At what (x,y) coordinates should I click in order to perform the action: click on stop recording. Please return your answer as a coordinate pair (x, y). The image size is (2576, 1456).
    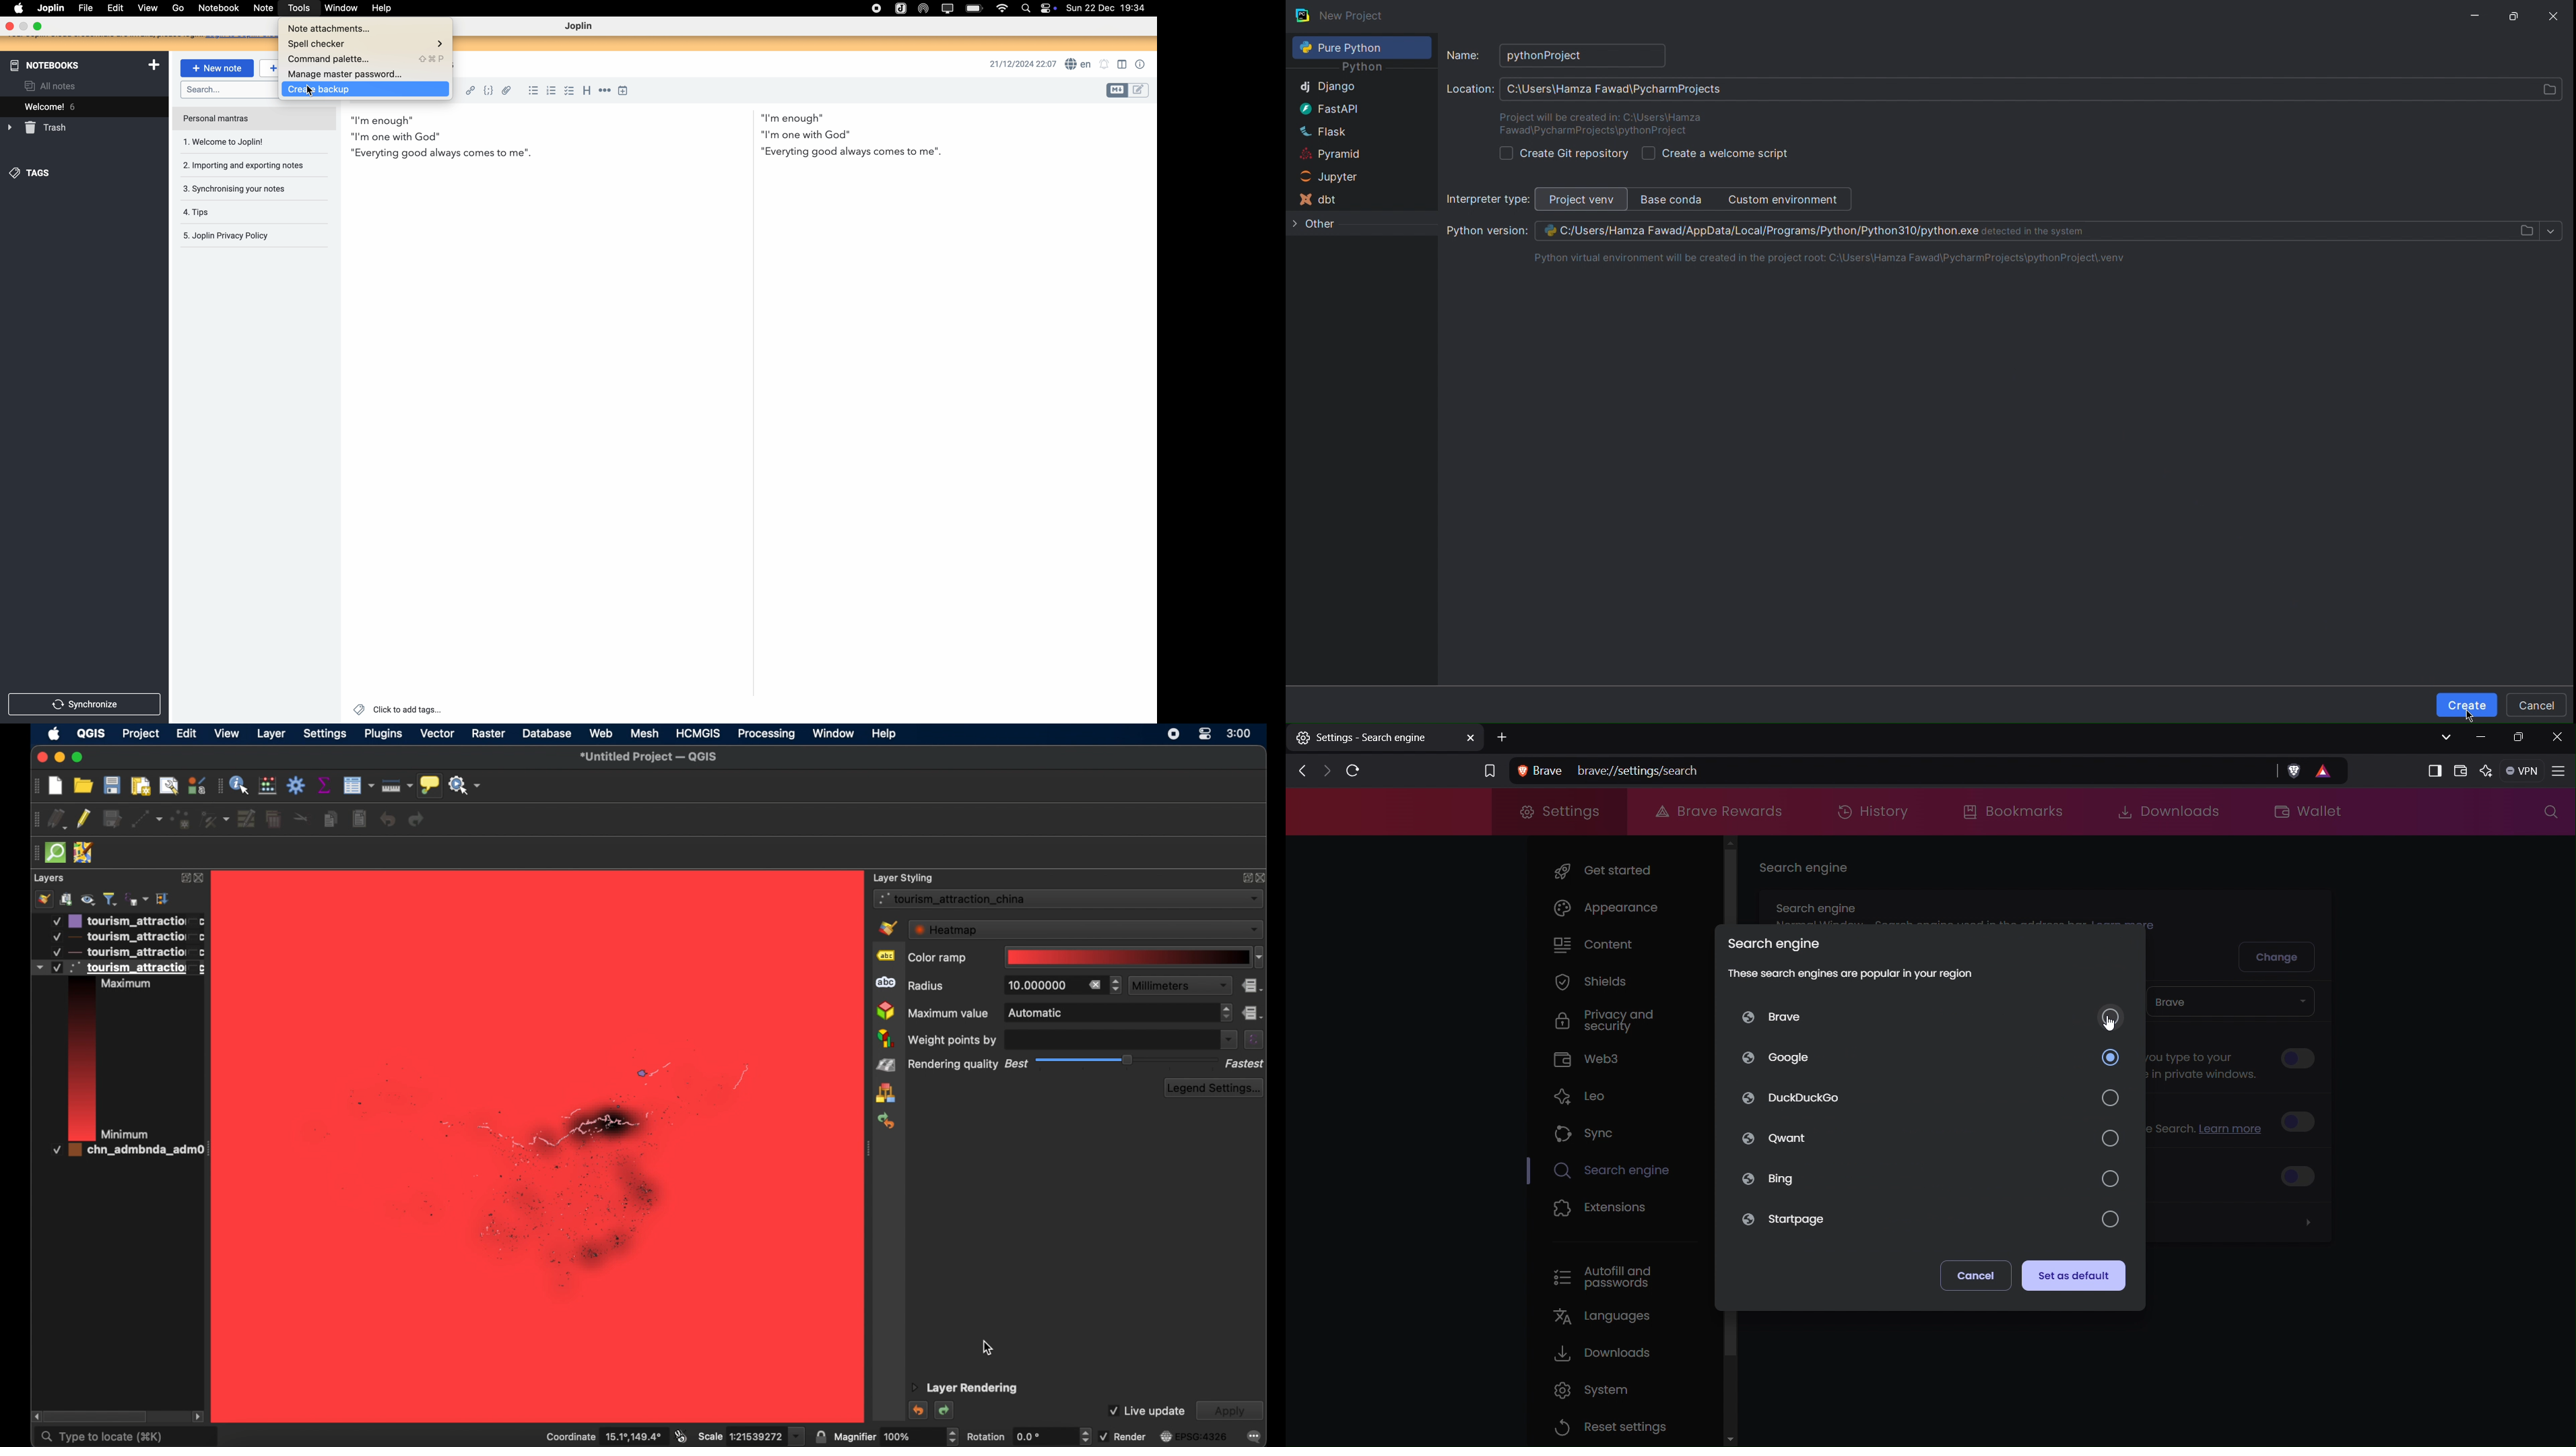
    Looking at the image, I should click on (875, 10).